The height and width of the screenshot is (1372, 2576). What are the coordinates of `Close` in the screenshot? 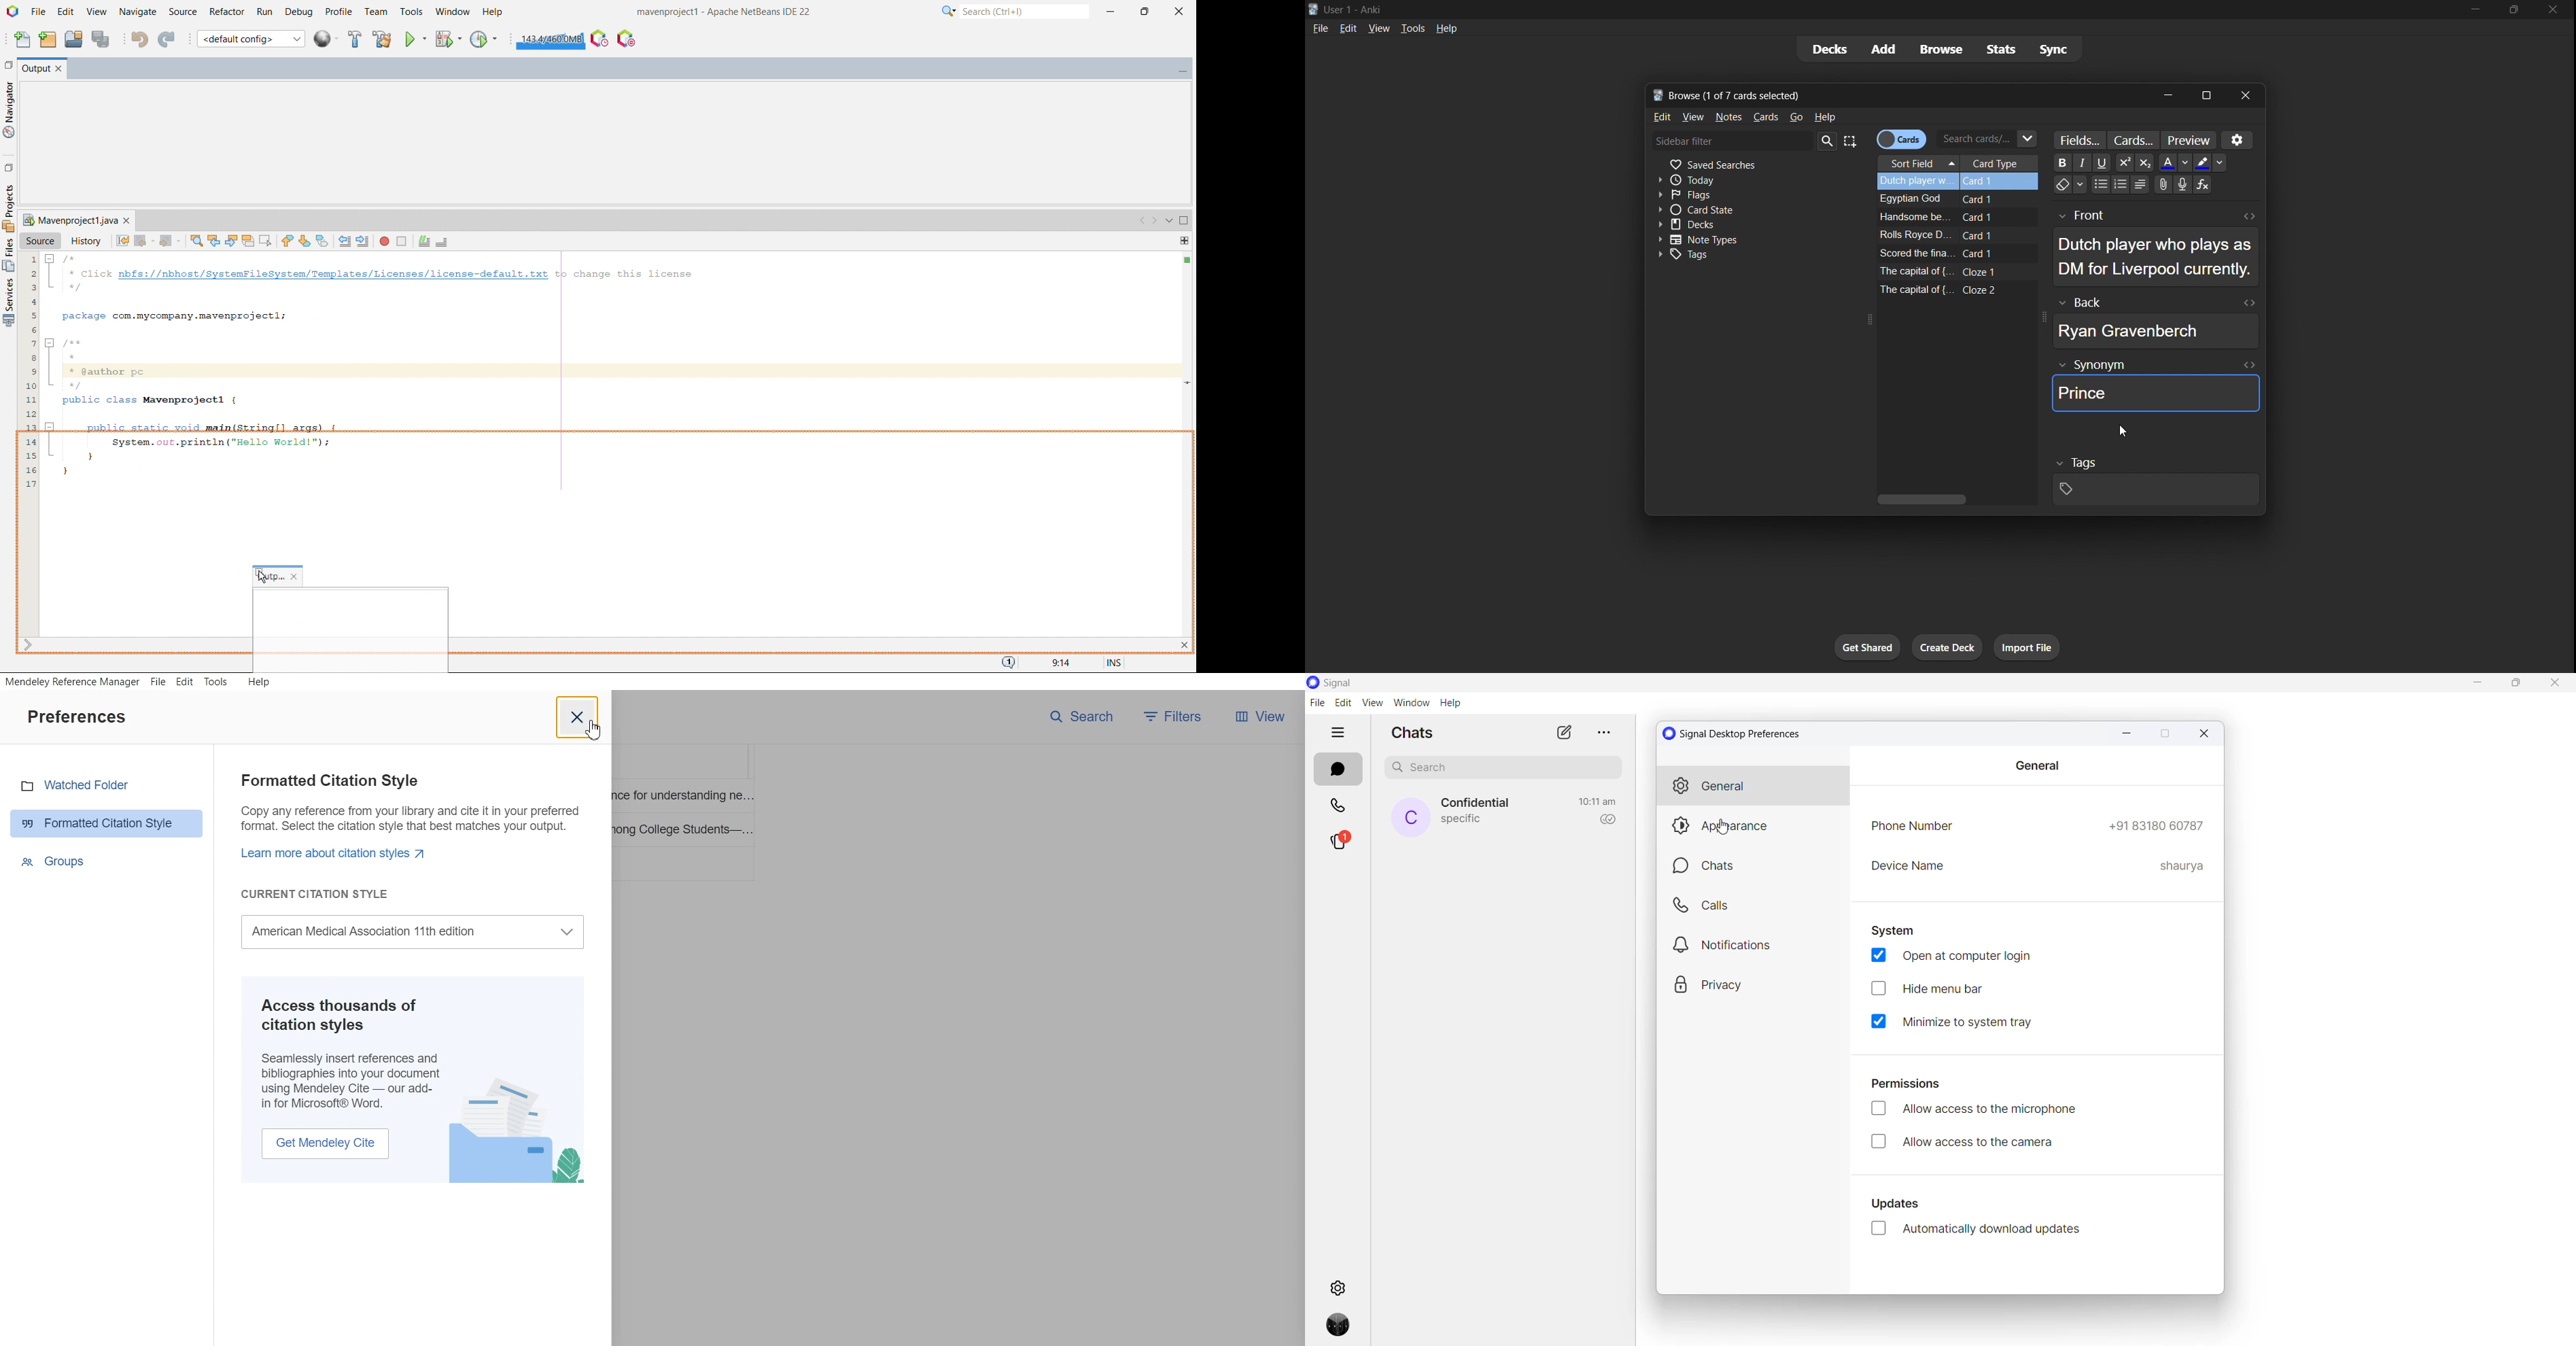 It's located at (578, 717).